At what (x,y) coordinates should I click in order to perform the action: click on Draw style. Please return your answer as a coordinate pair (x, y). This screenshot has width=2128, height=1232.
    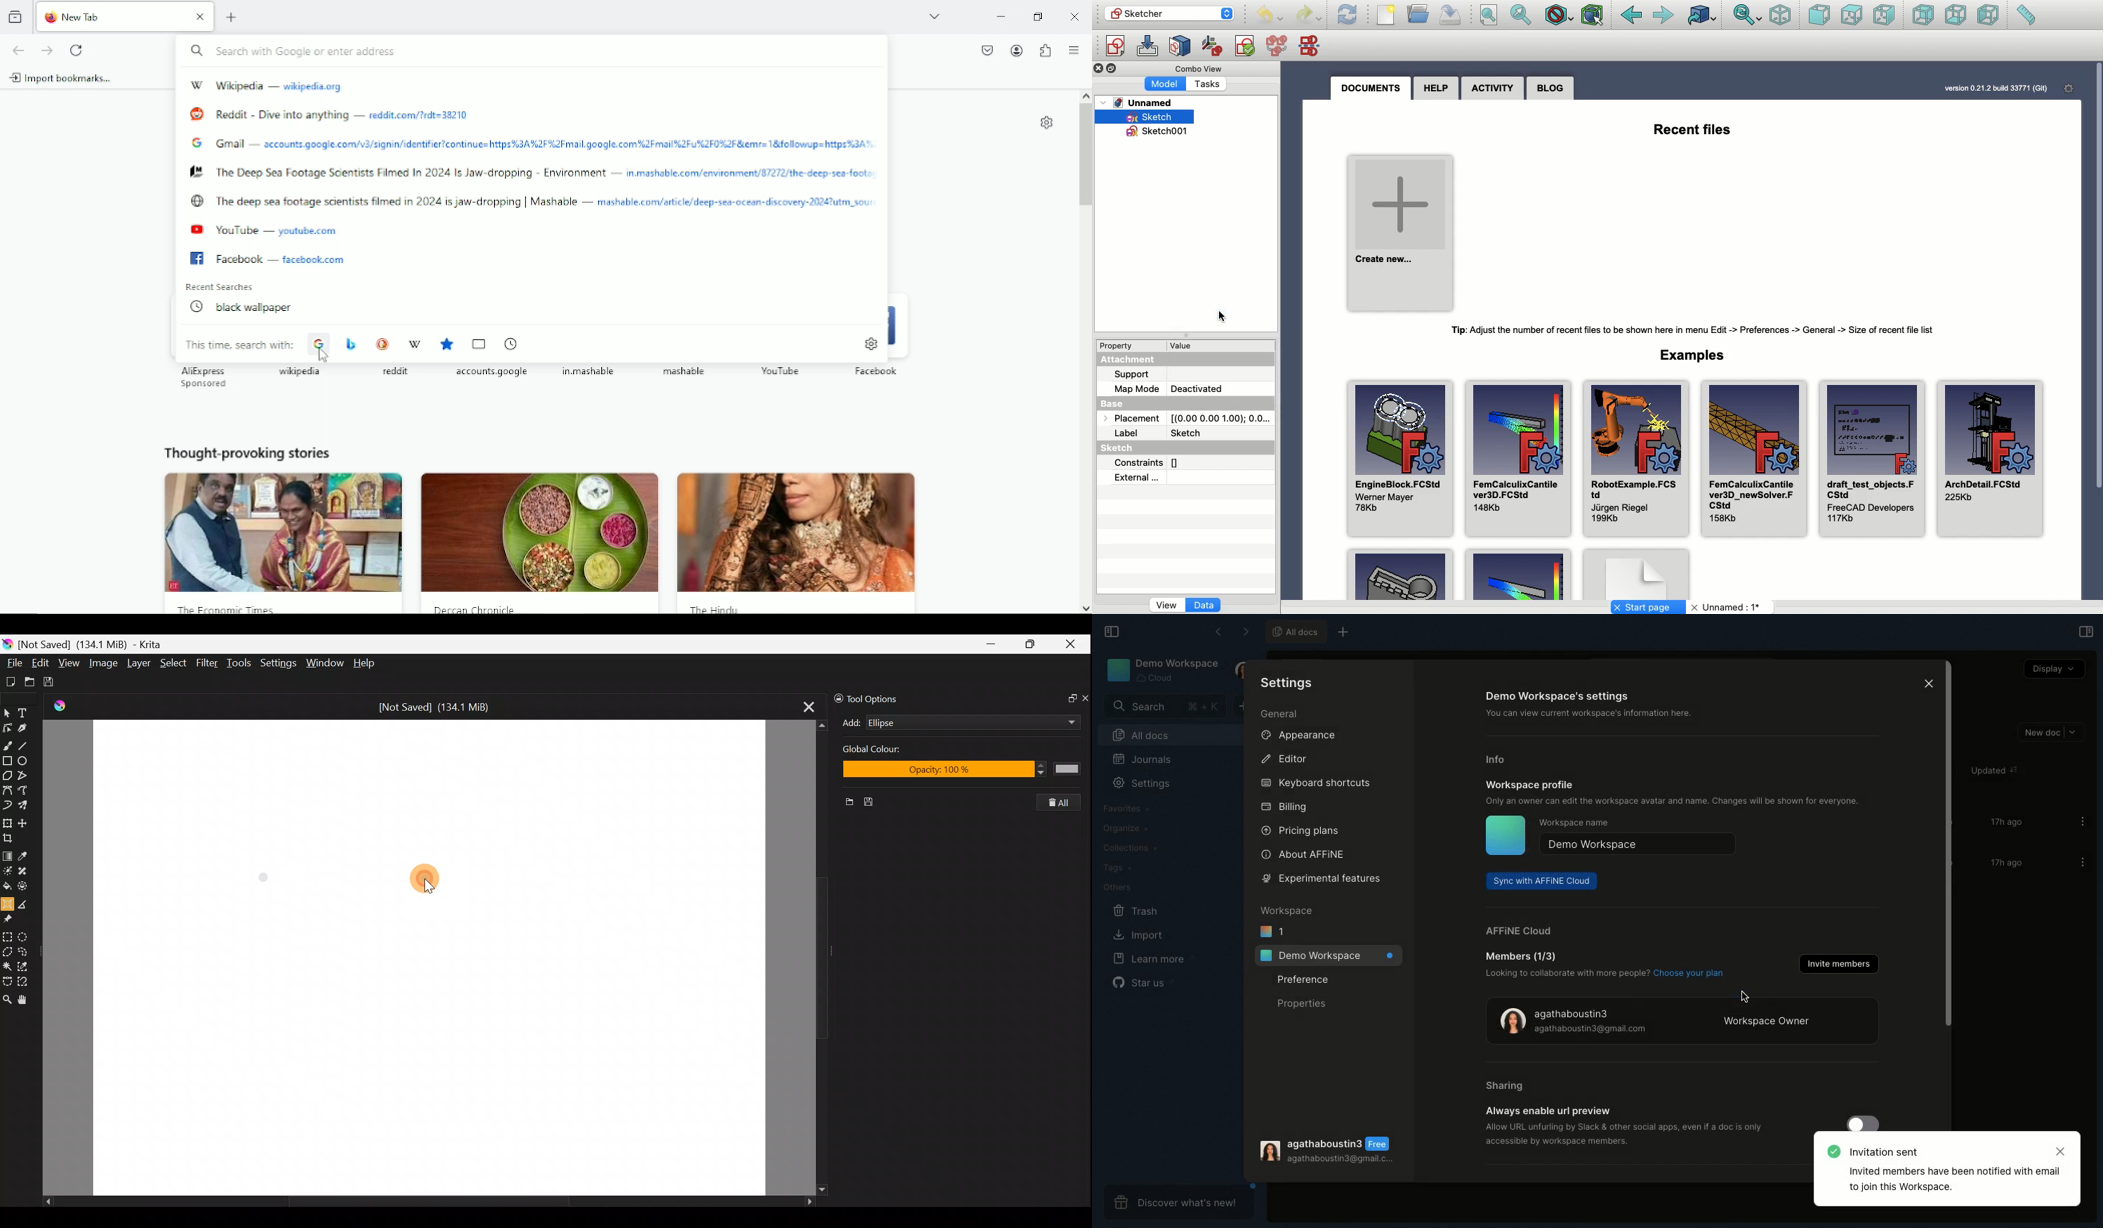
    Looking at the image, I should click on (1558, 17).